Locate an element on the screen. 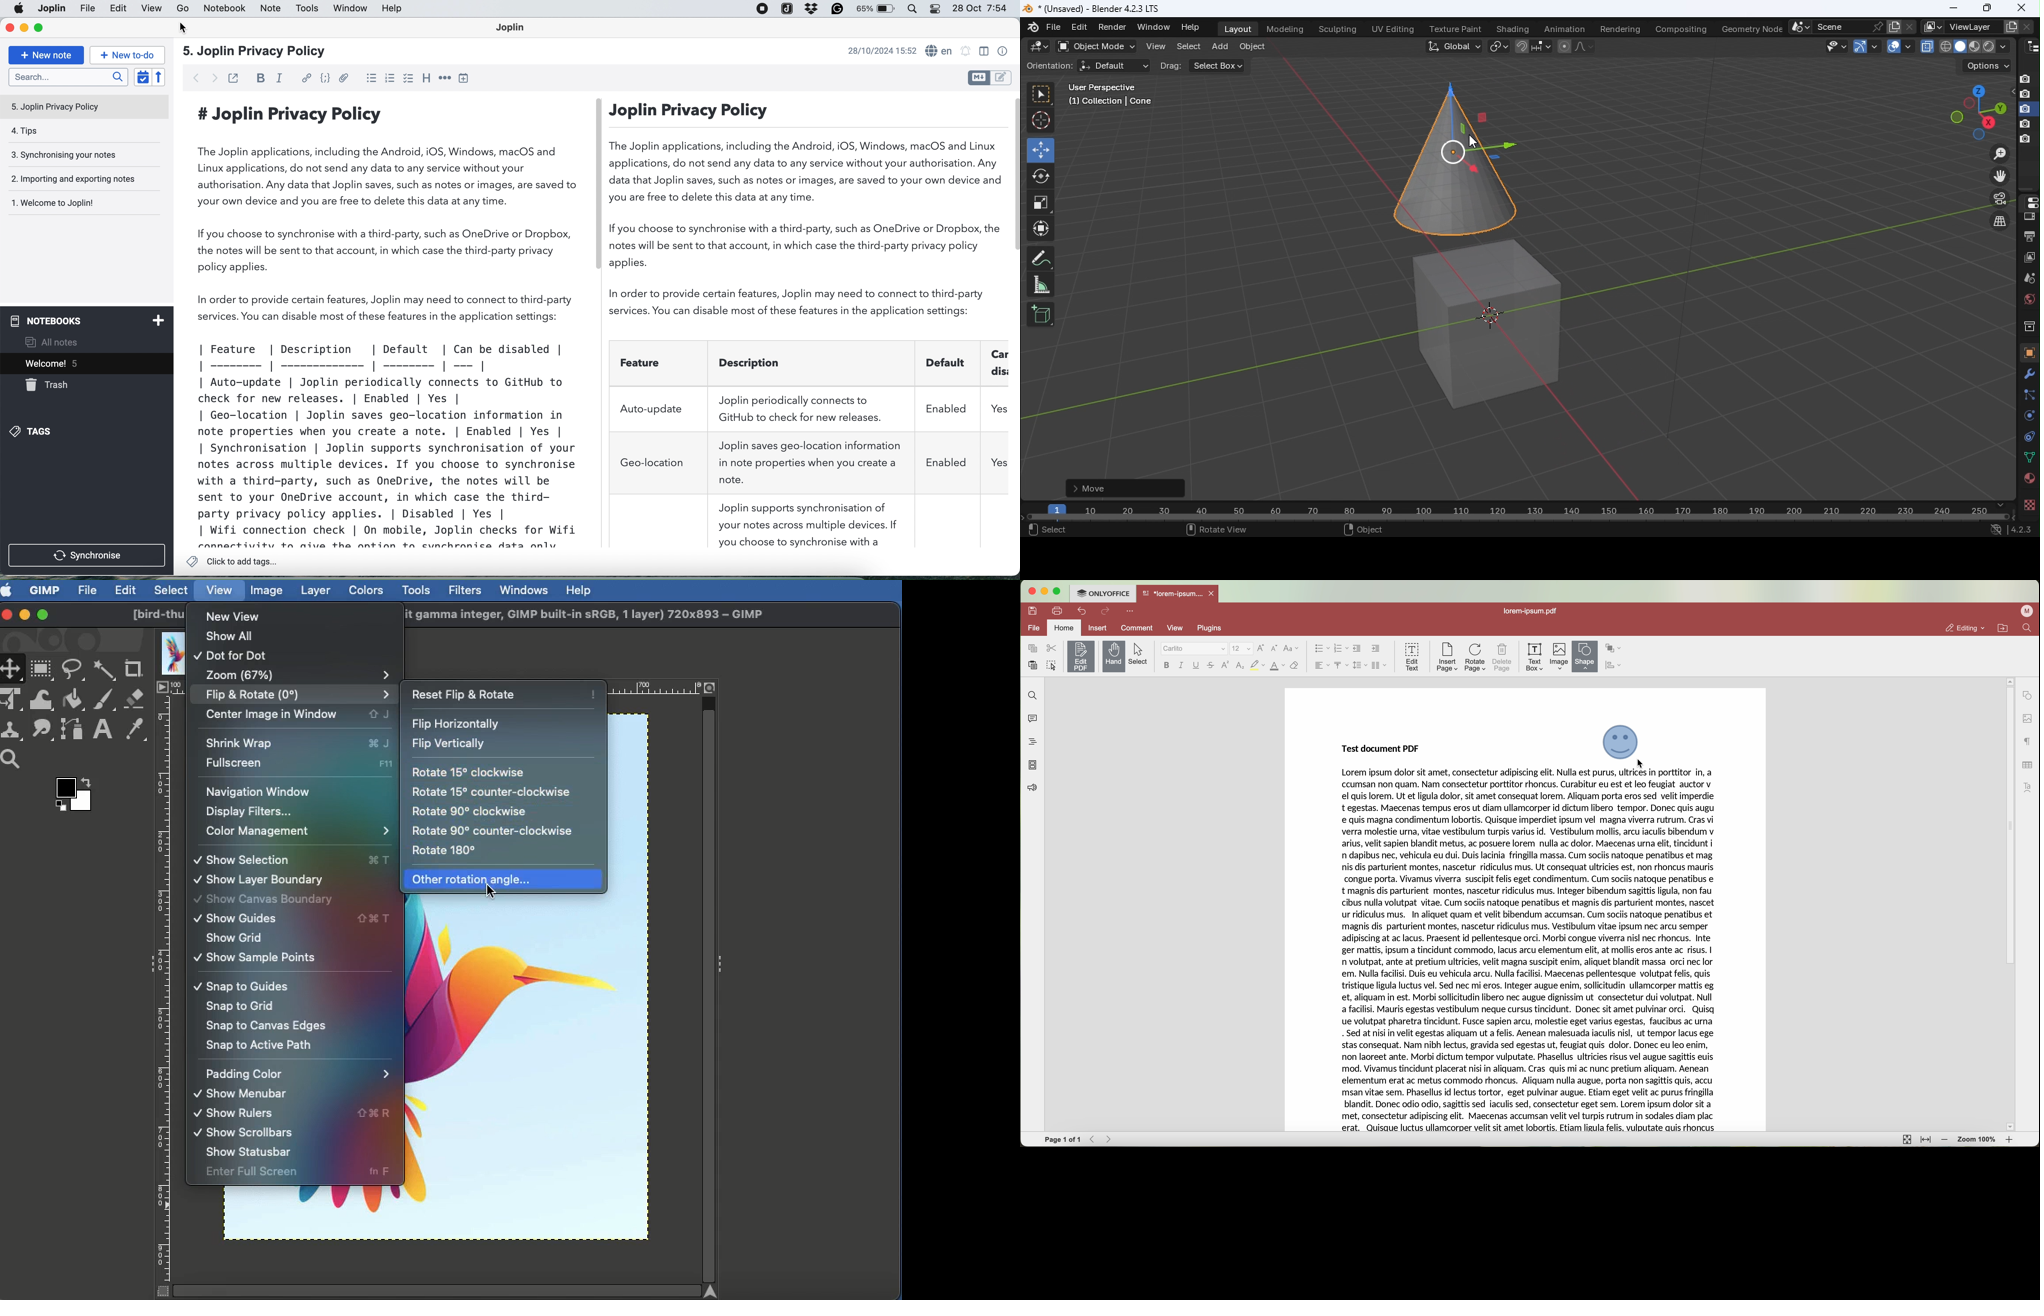 The image size is (2044, 1316). ONLYOFFICE is located at coordinates (1103, 593).